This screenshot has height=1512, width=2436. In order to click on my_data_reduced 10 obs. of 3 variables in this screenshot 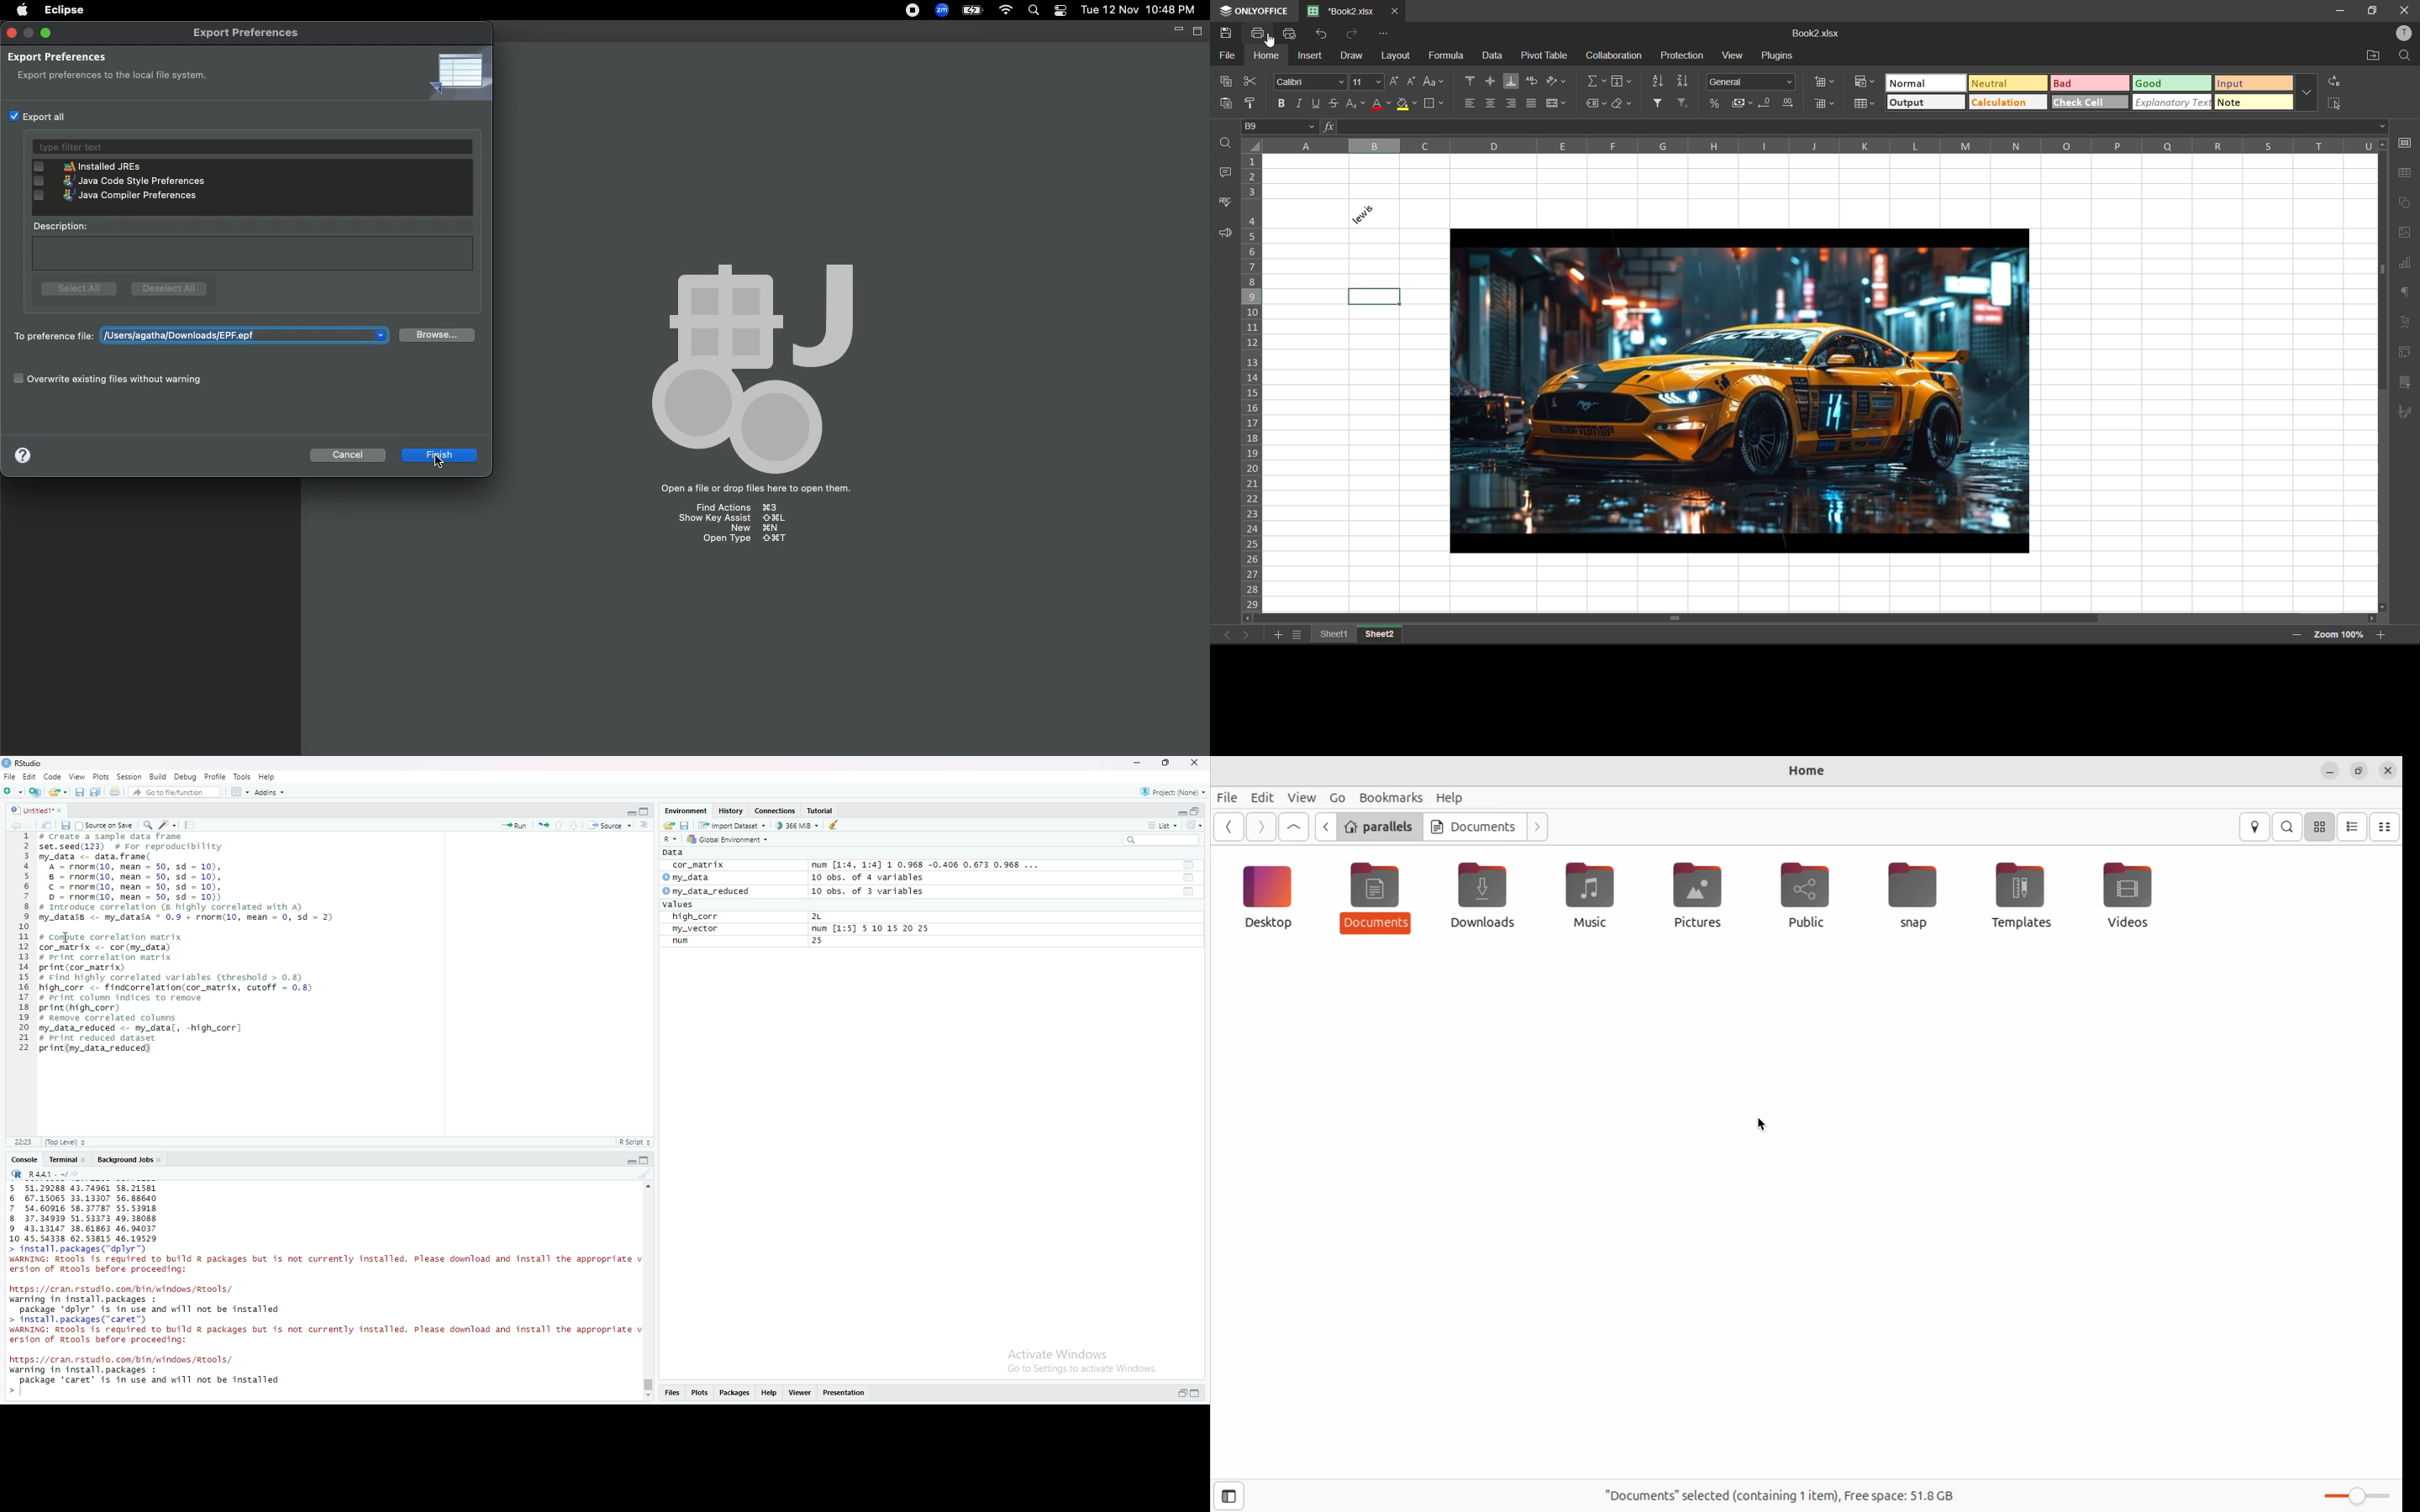, I will do `click(798, 891)`.